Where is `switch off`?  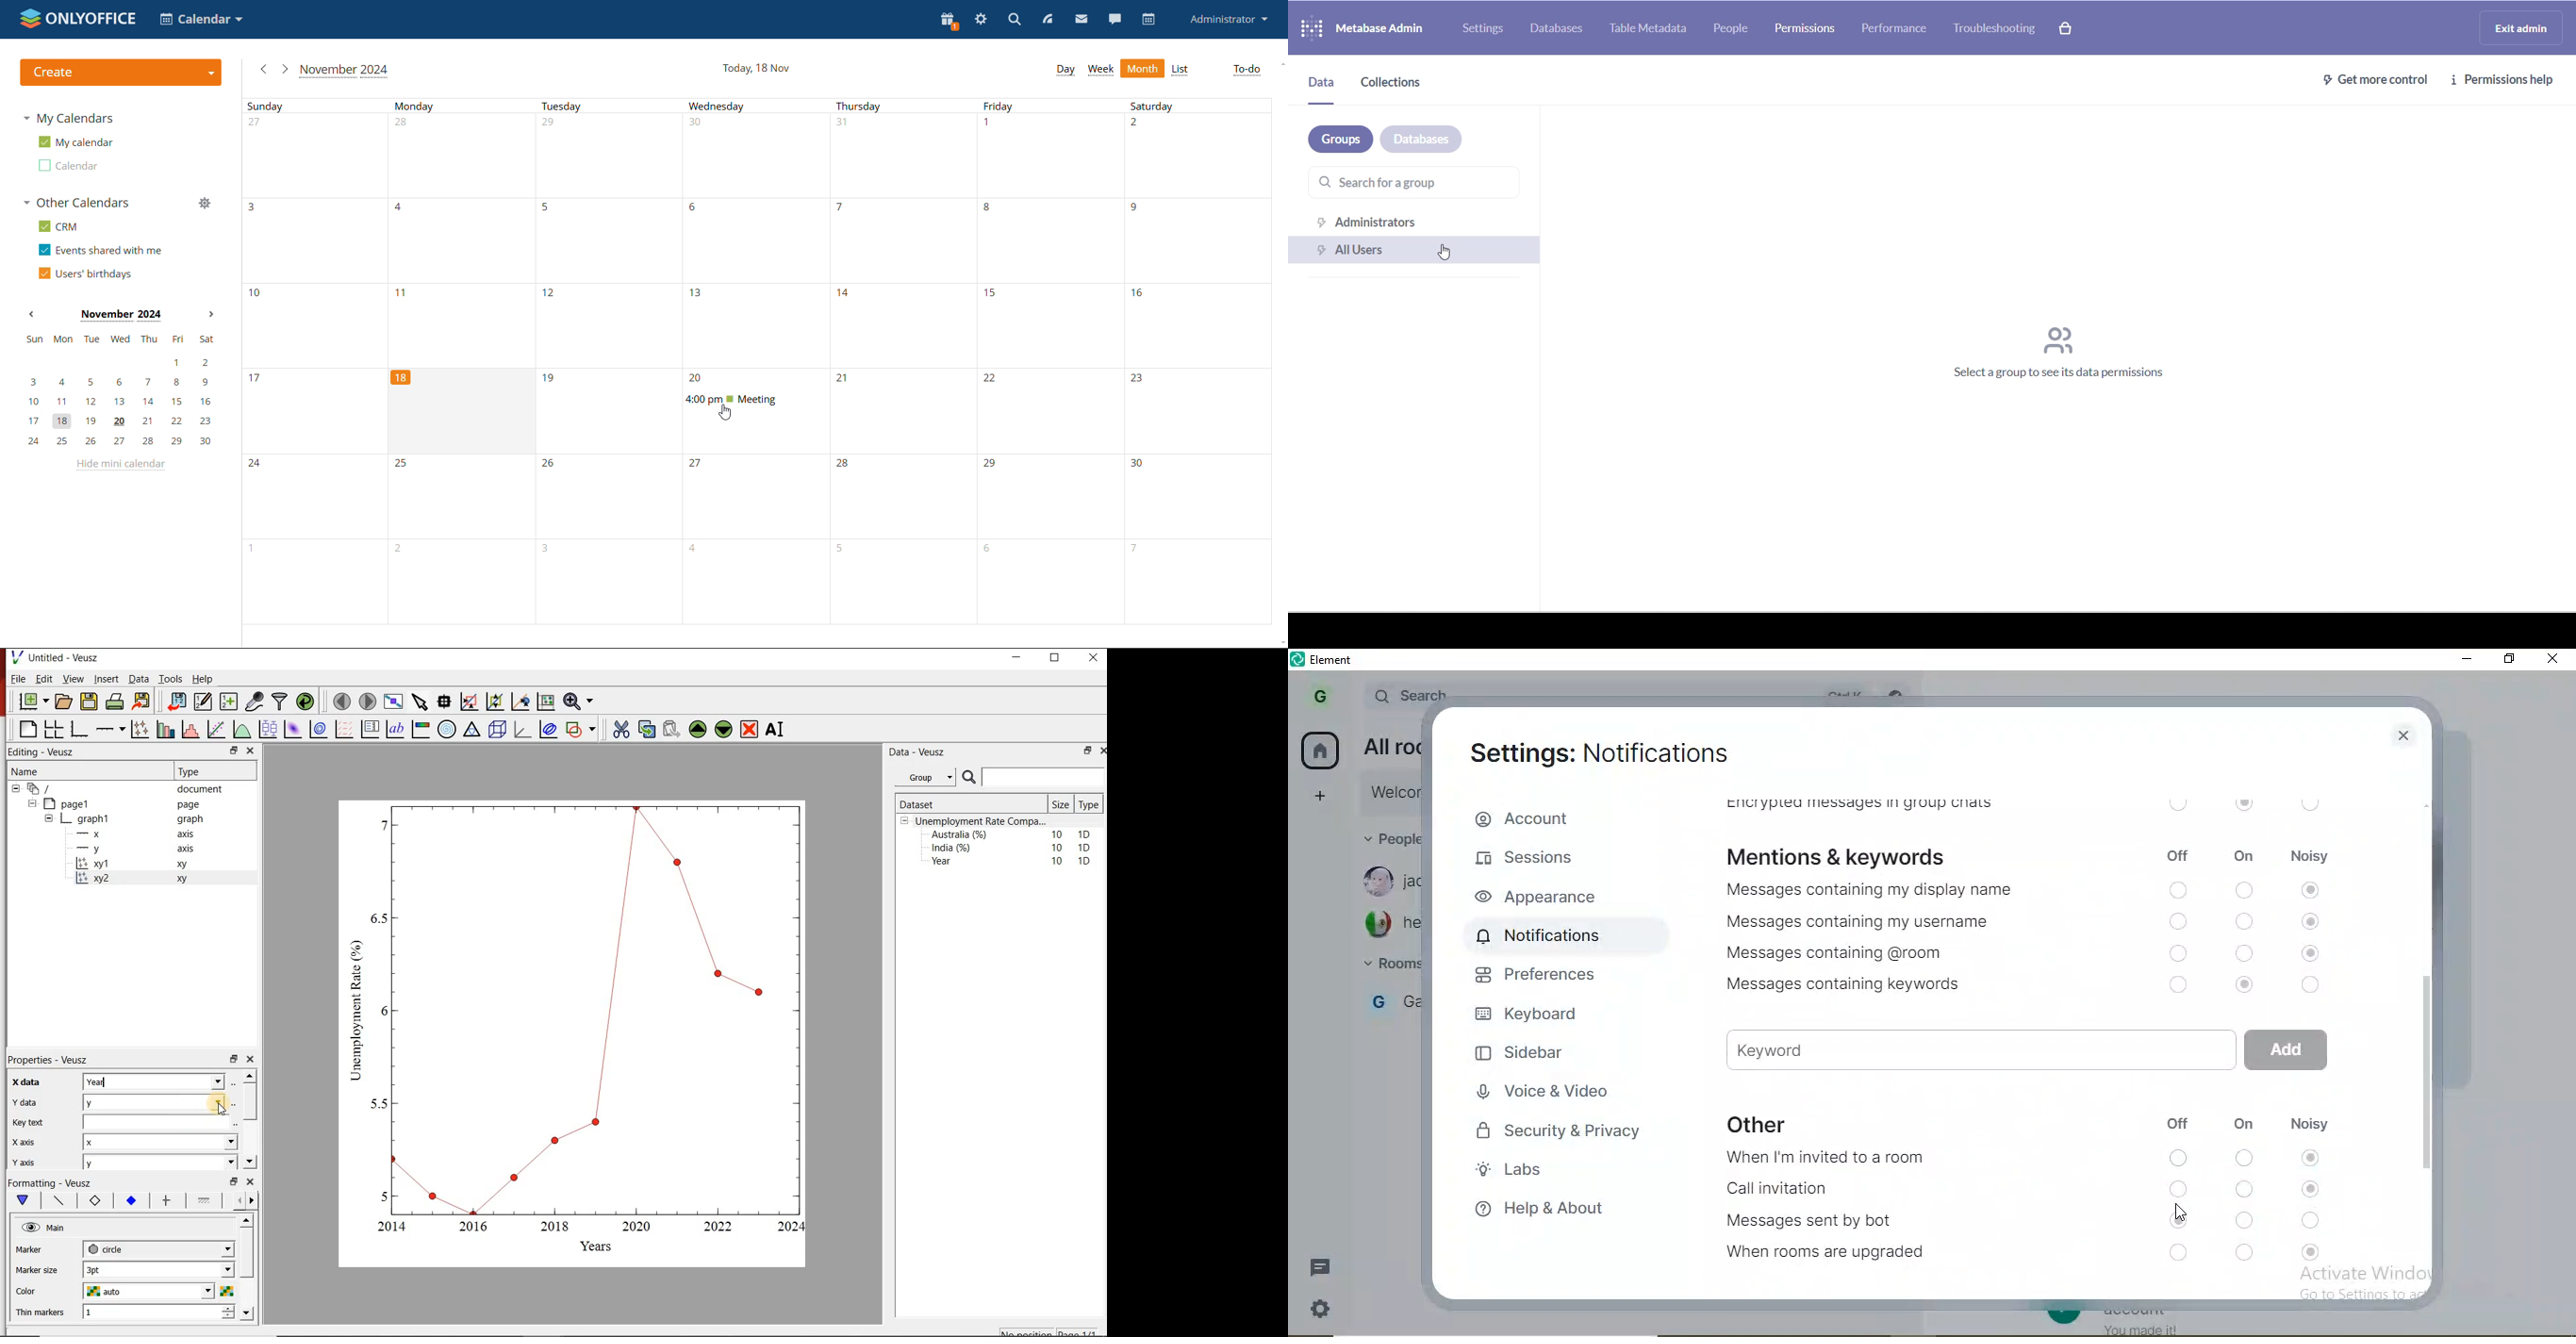 switch off is located at coordinates (2176, 1157).